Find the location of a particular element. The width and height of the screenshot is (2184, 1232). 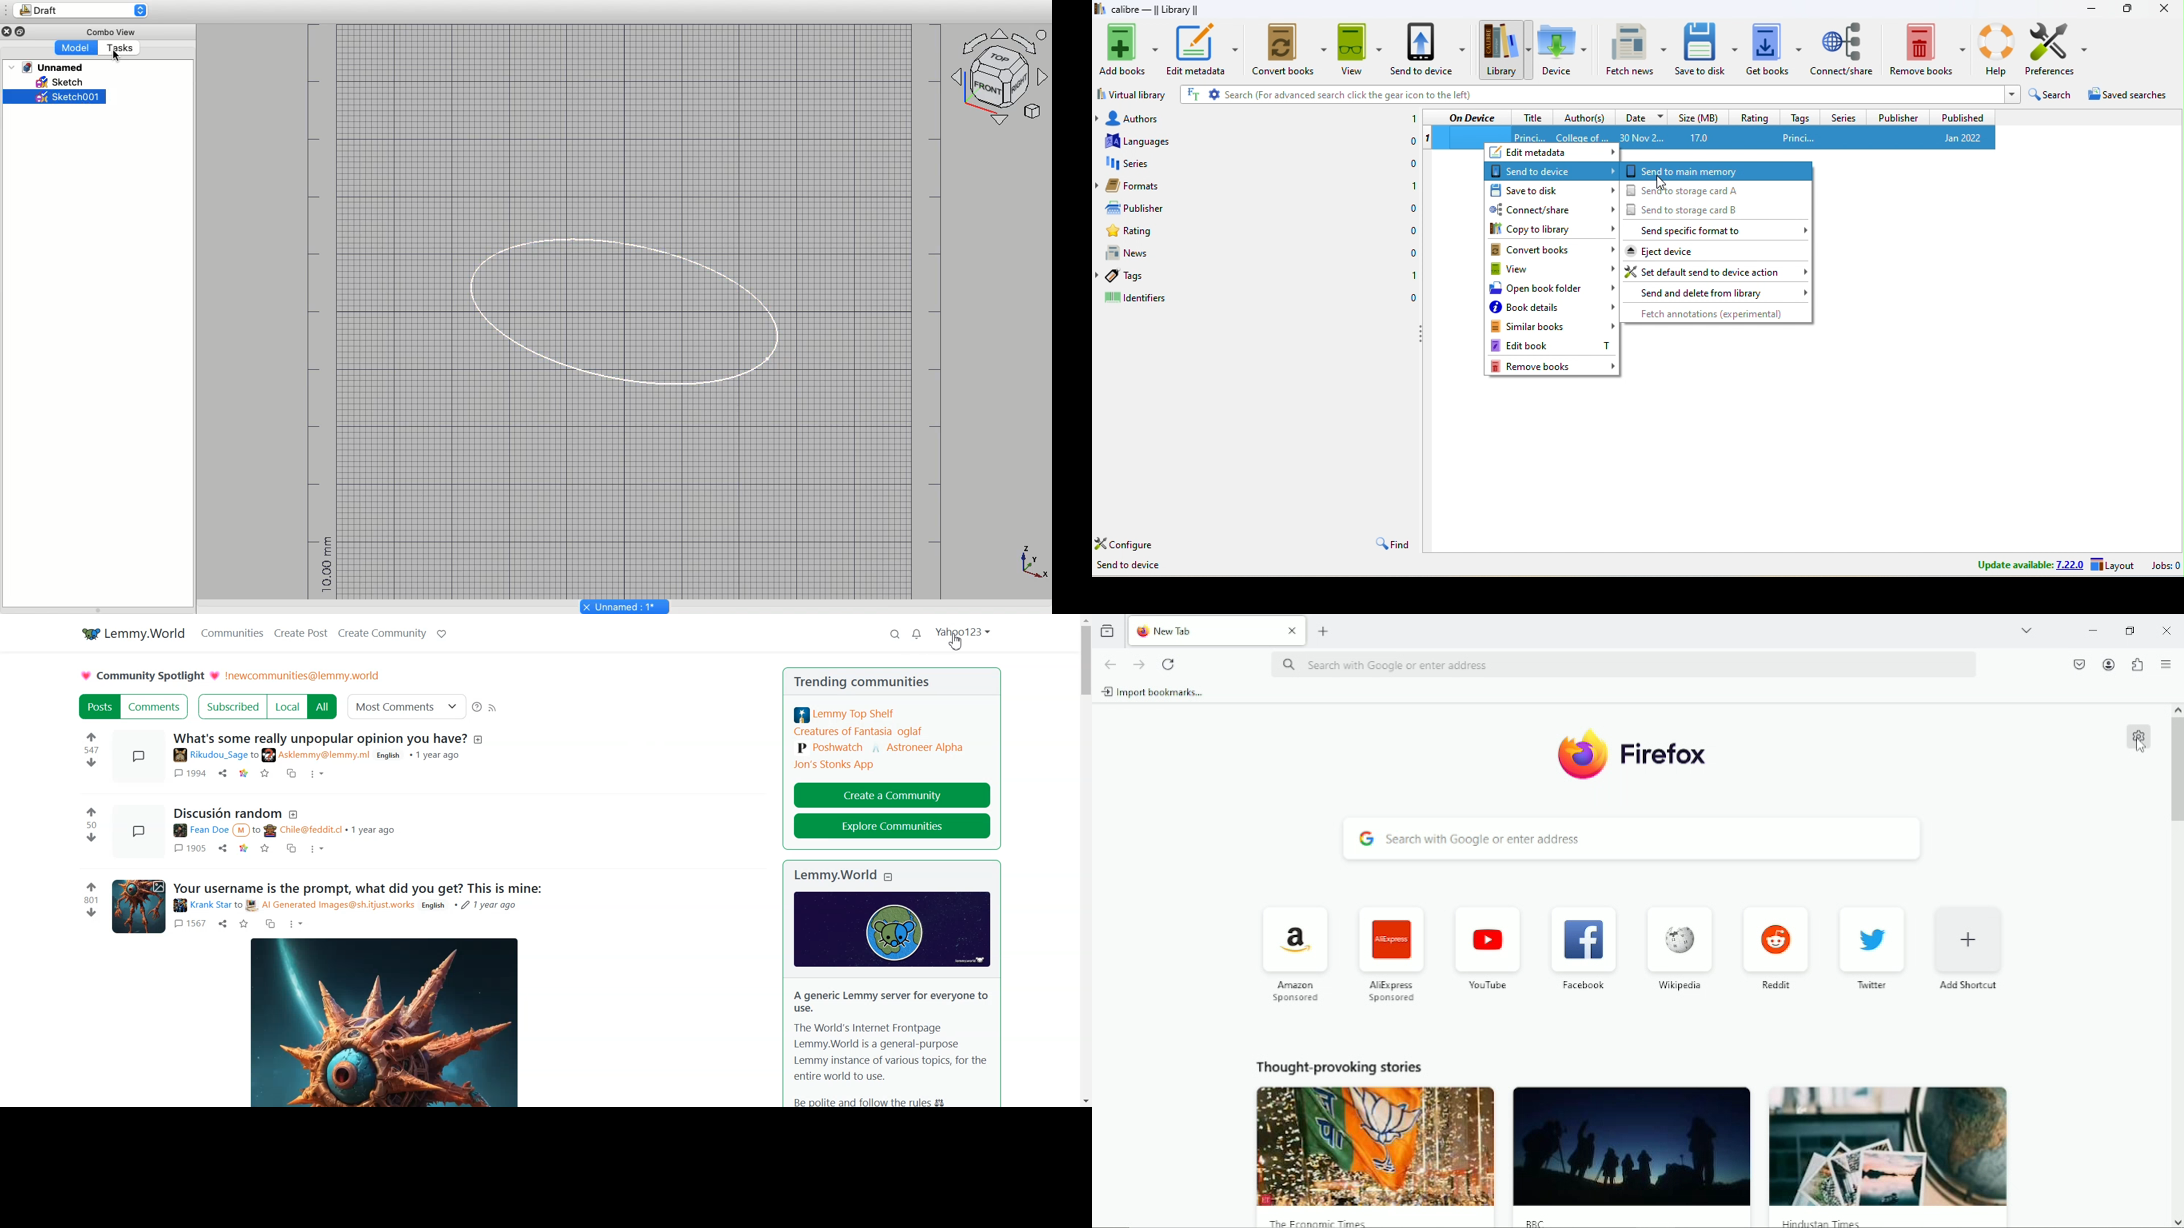

tags is located at coordinates (1142, 274).